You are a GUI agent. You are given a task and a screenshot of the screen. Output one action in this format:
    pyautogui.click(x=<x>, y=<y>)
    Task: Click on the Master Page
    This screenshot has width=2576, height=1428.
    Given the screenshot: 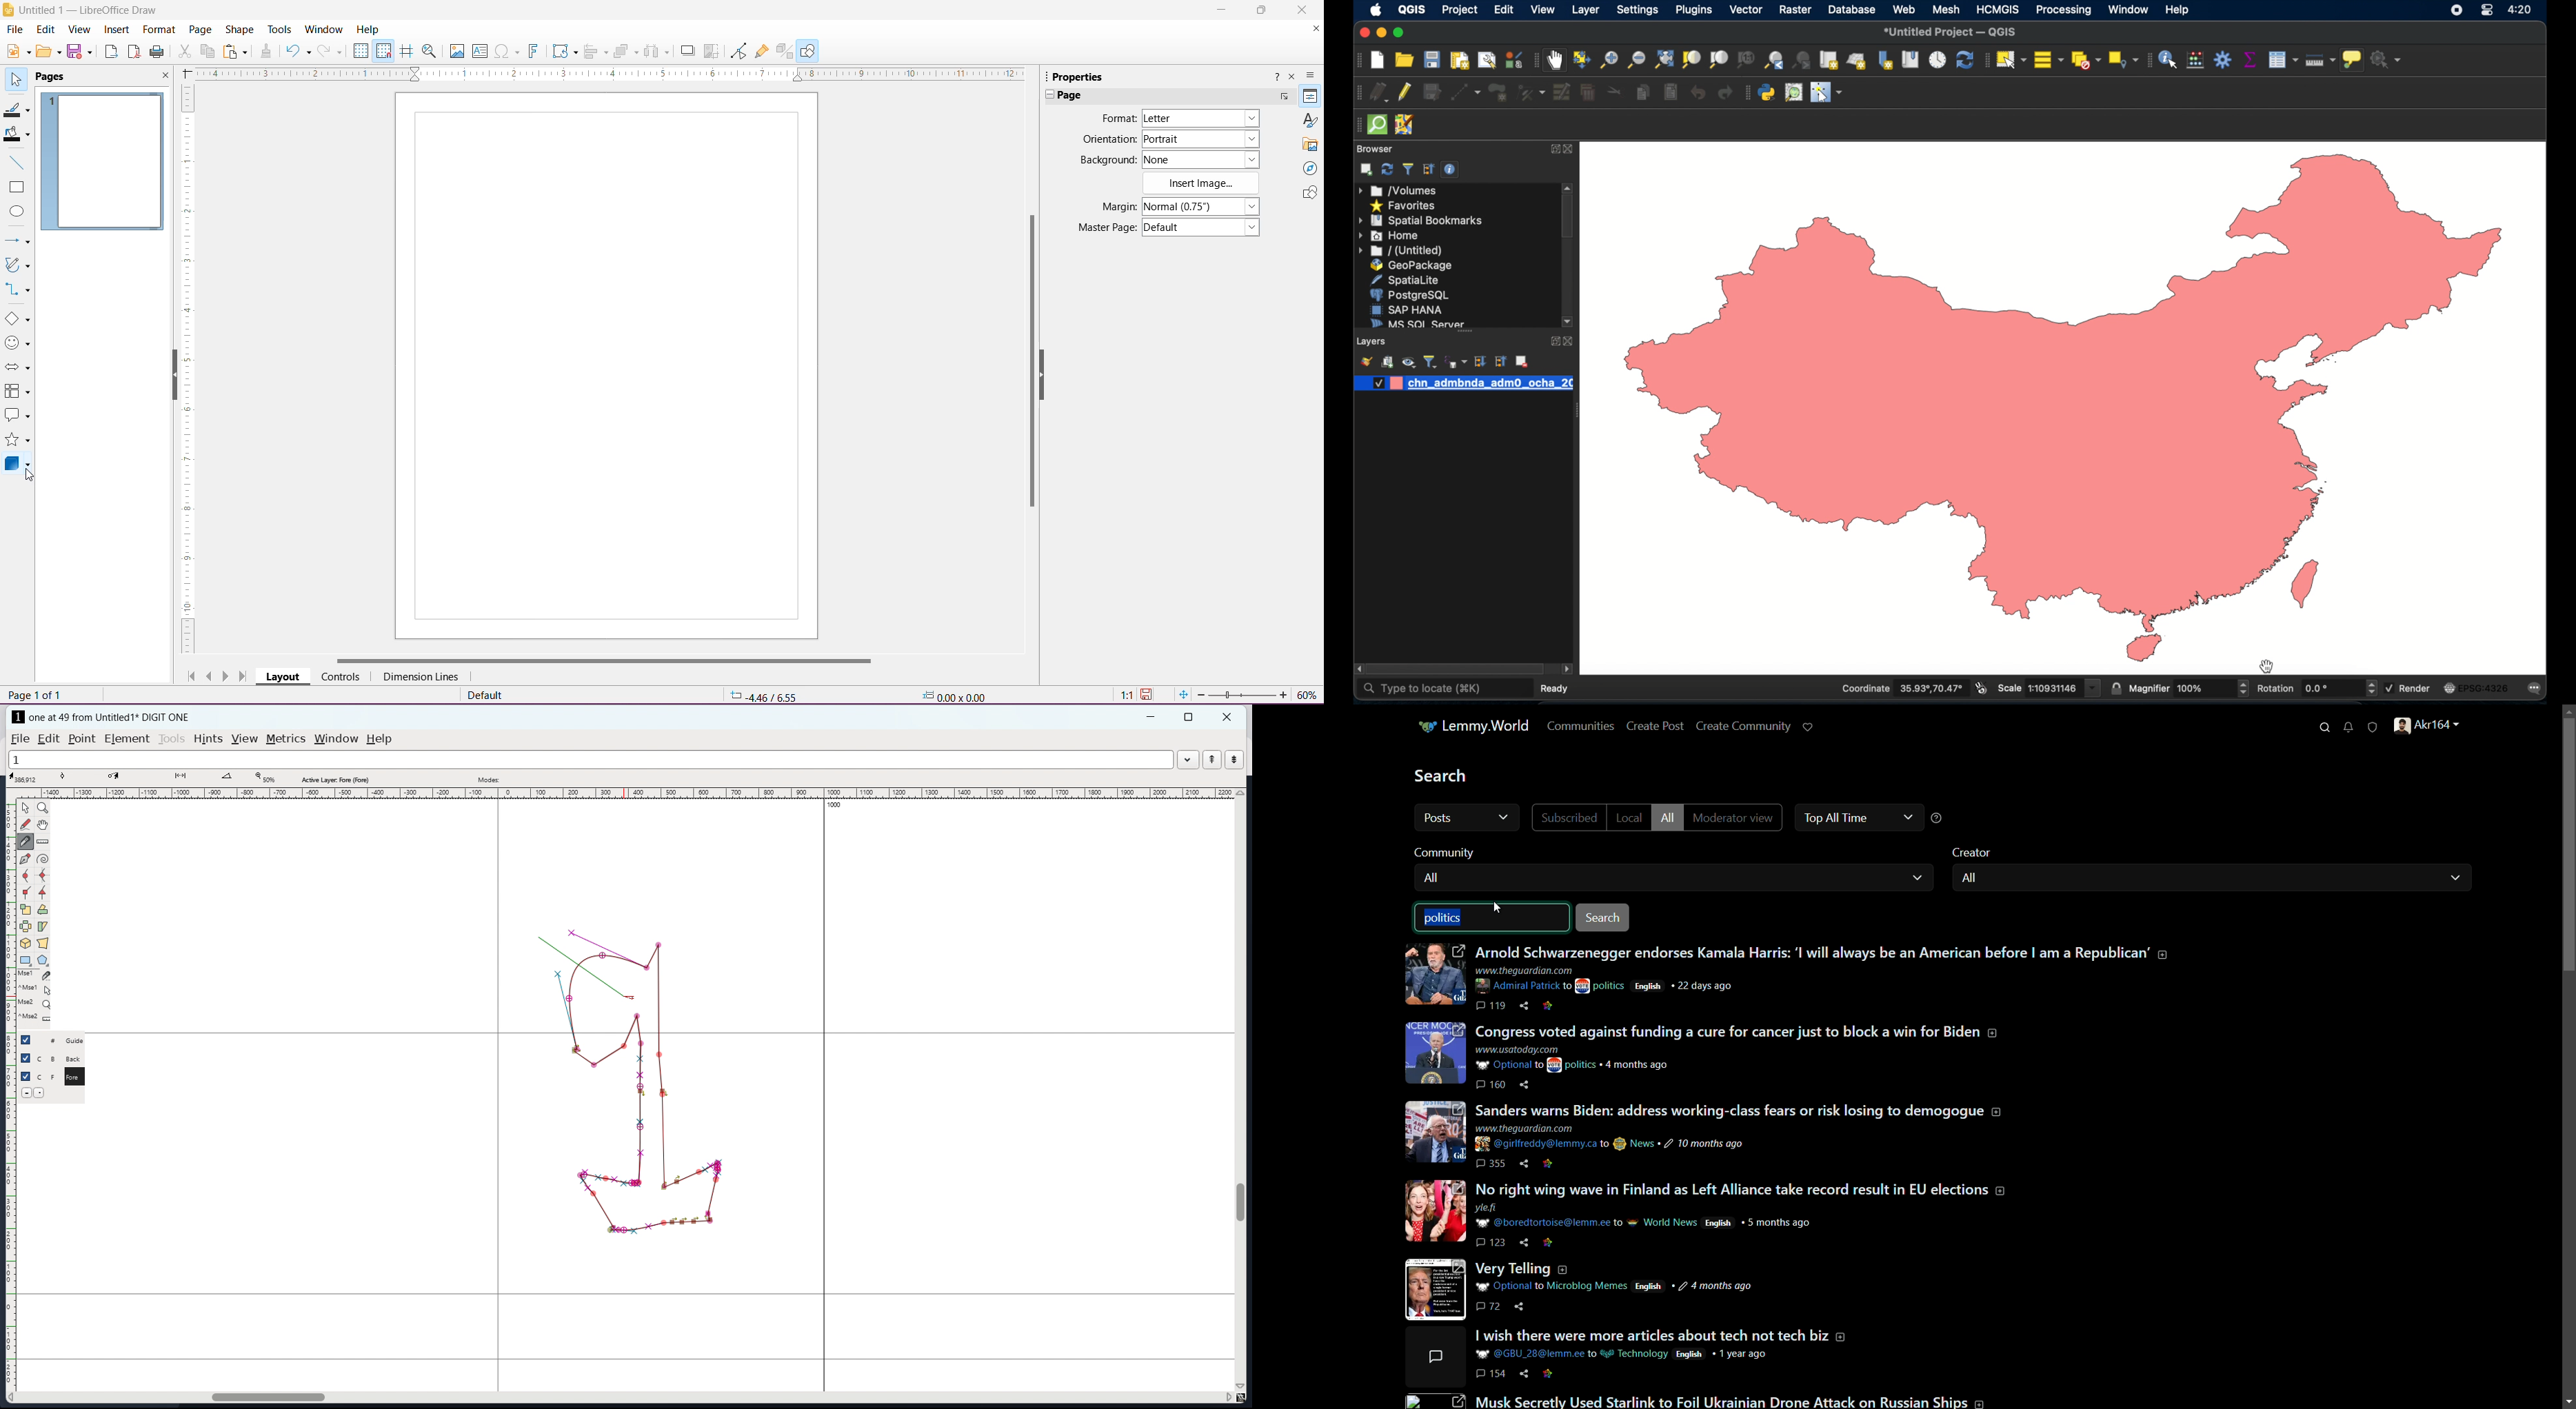 What is the action you would take?
    pyautogui.click(x=1105, y=227)
    